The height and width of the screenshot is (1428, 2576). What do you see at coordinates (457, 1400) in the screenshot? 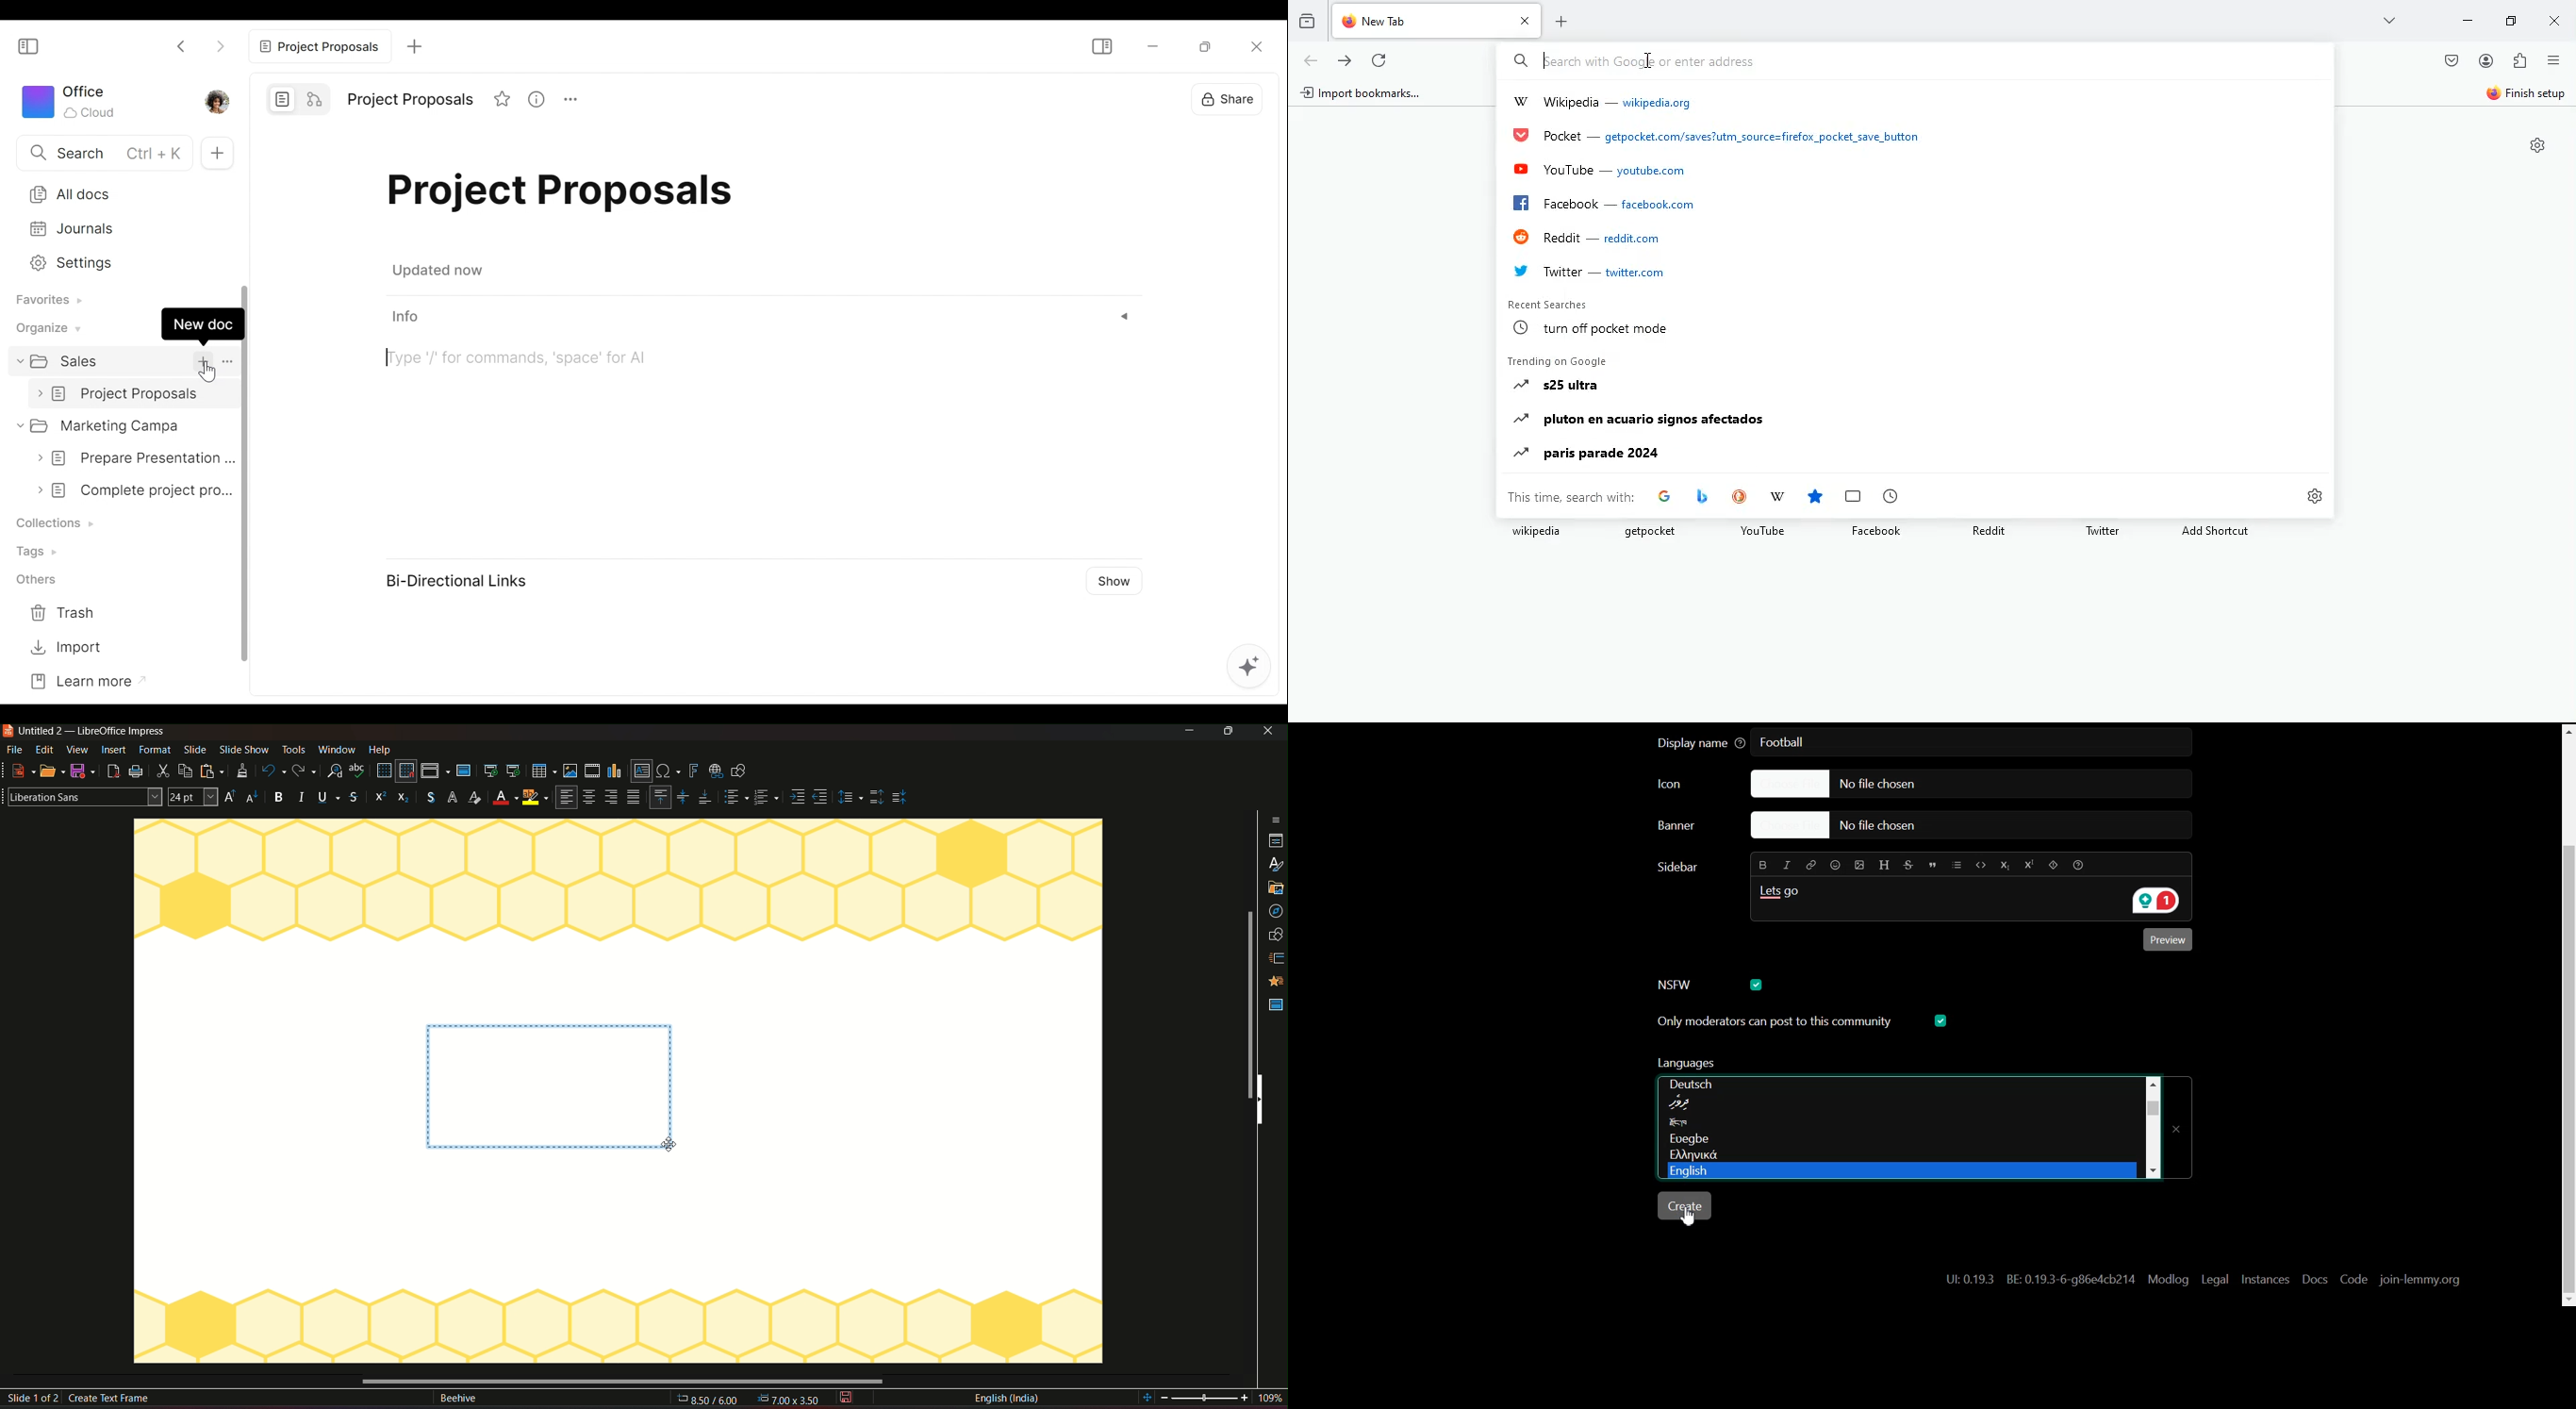
I see `text` at bounding box center [457, 1400].